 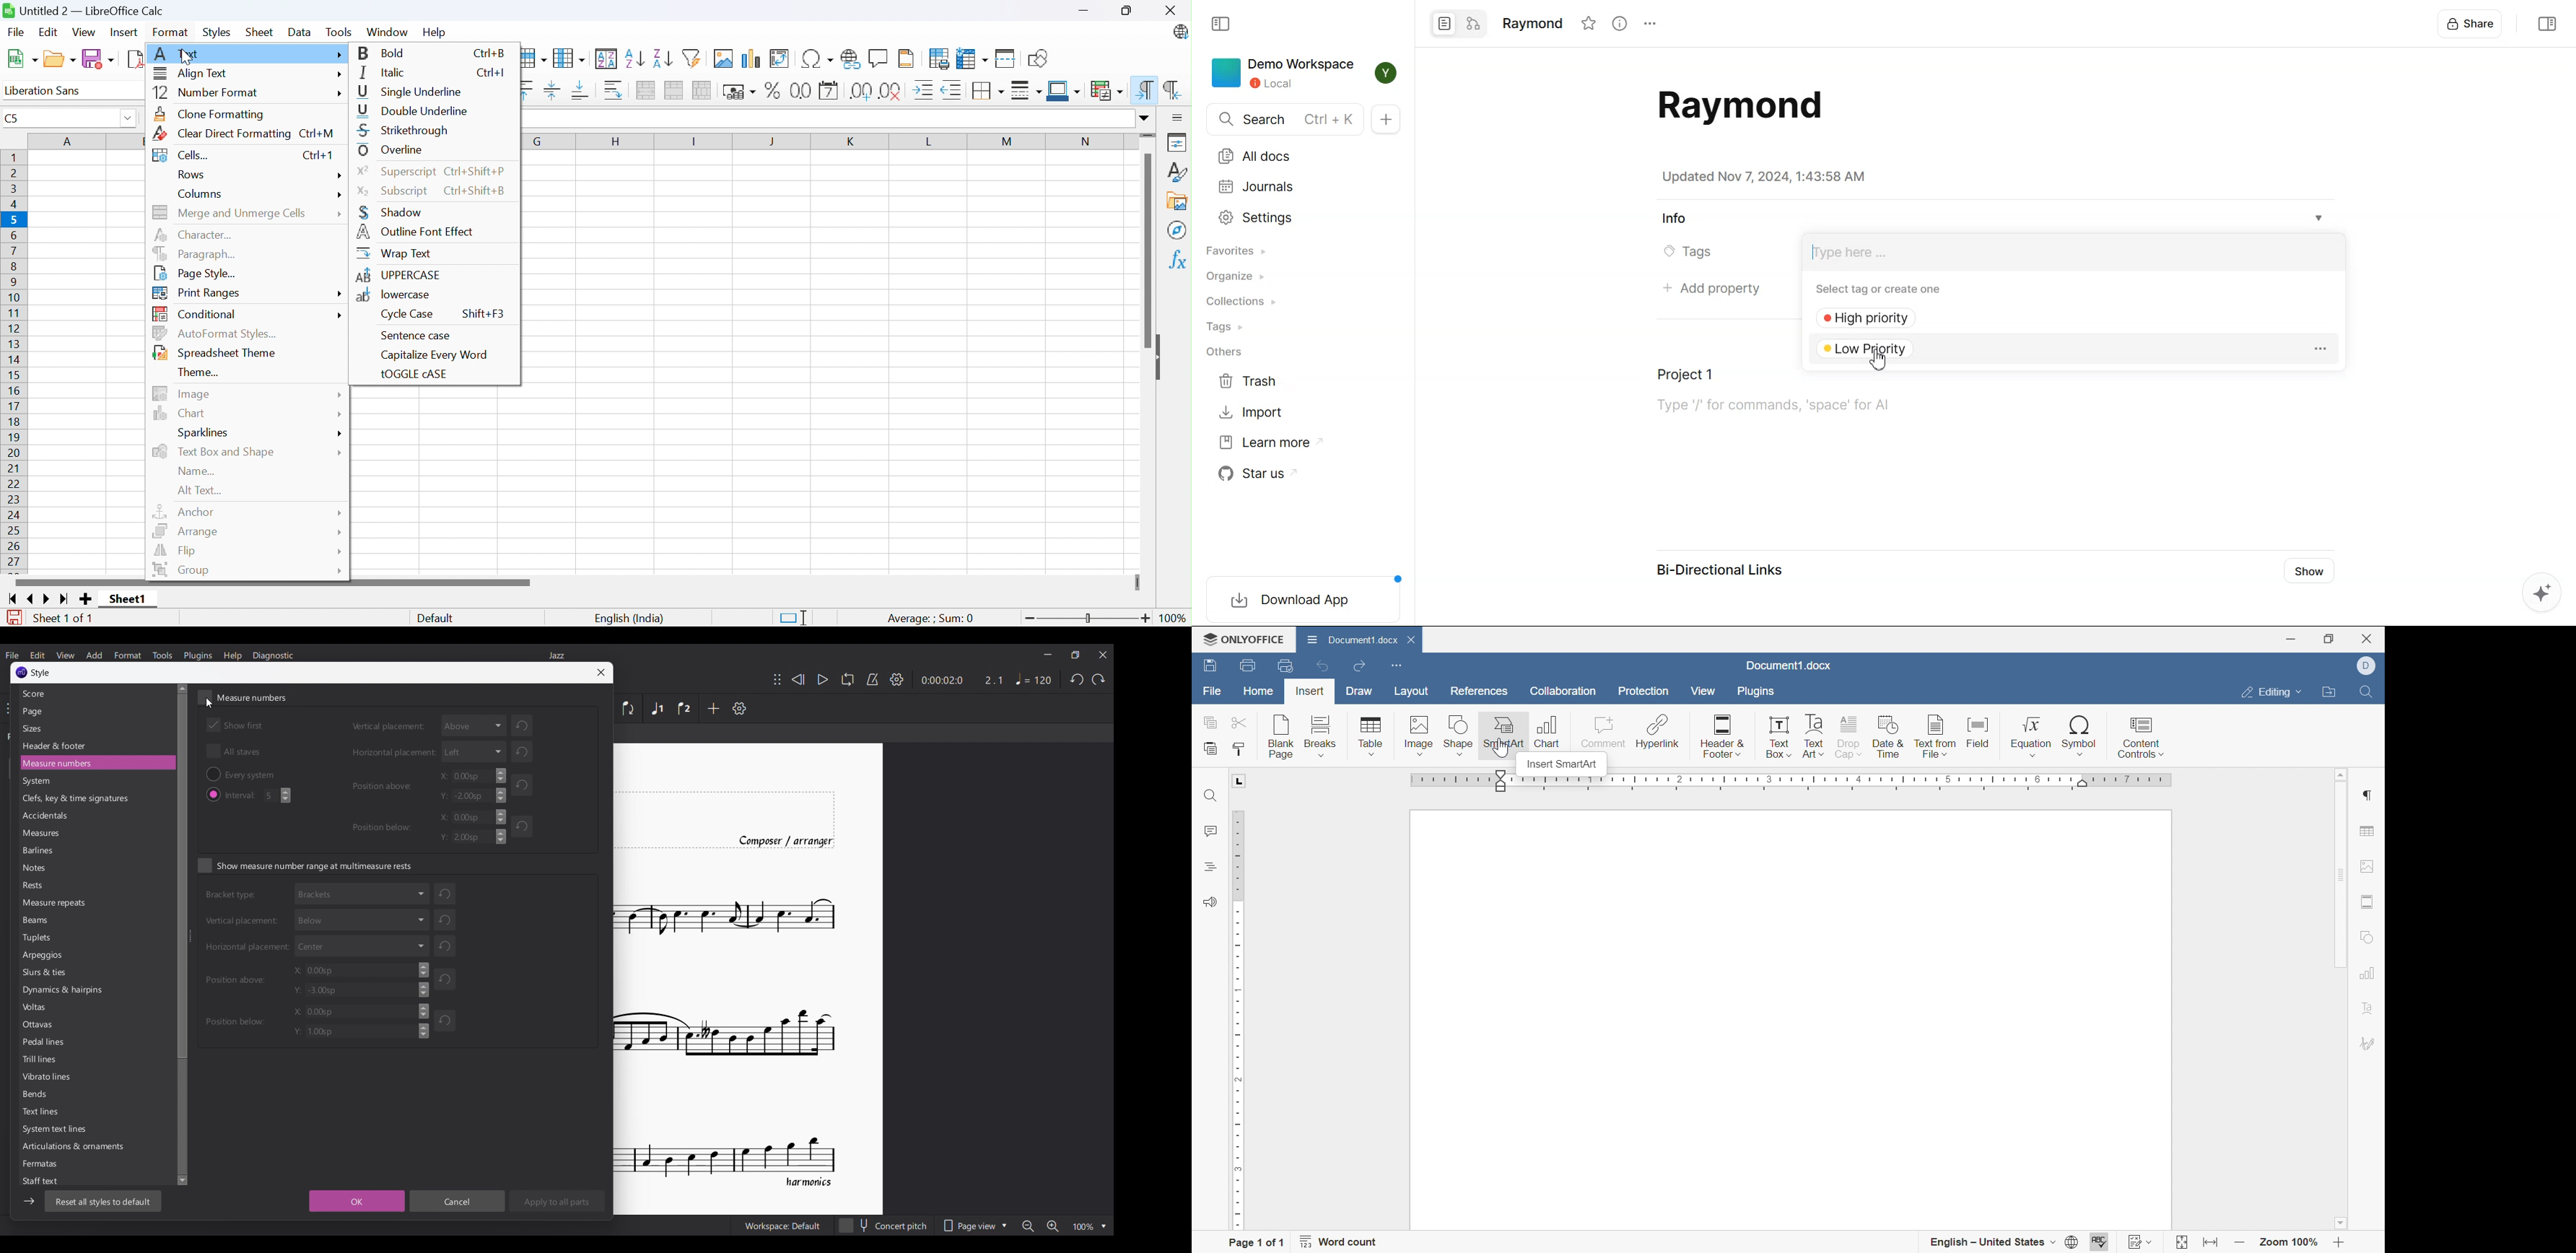 I want to click on Chart settings, so click(x=2369, y=972).